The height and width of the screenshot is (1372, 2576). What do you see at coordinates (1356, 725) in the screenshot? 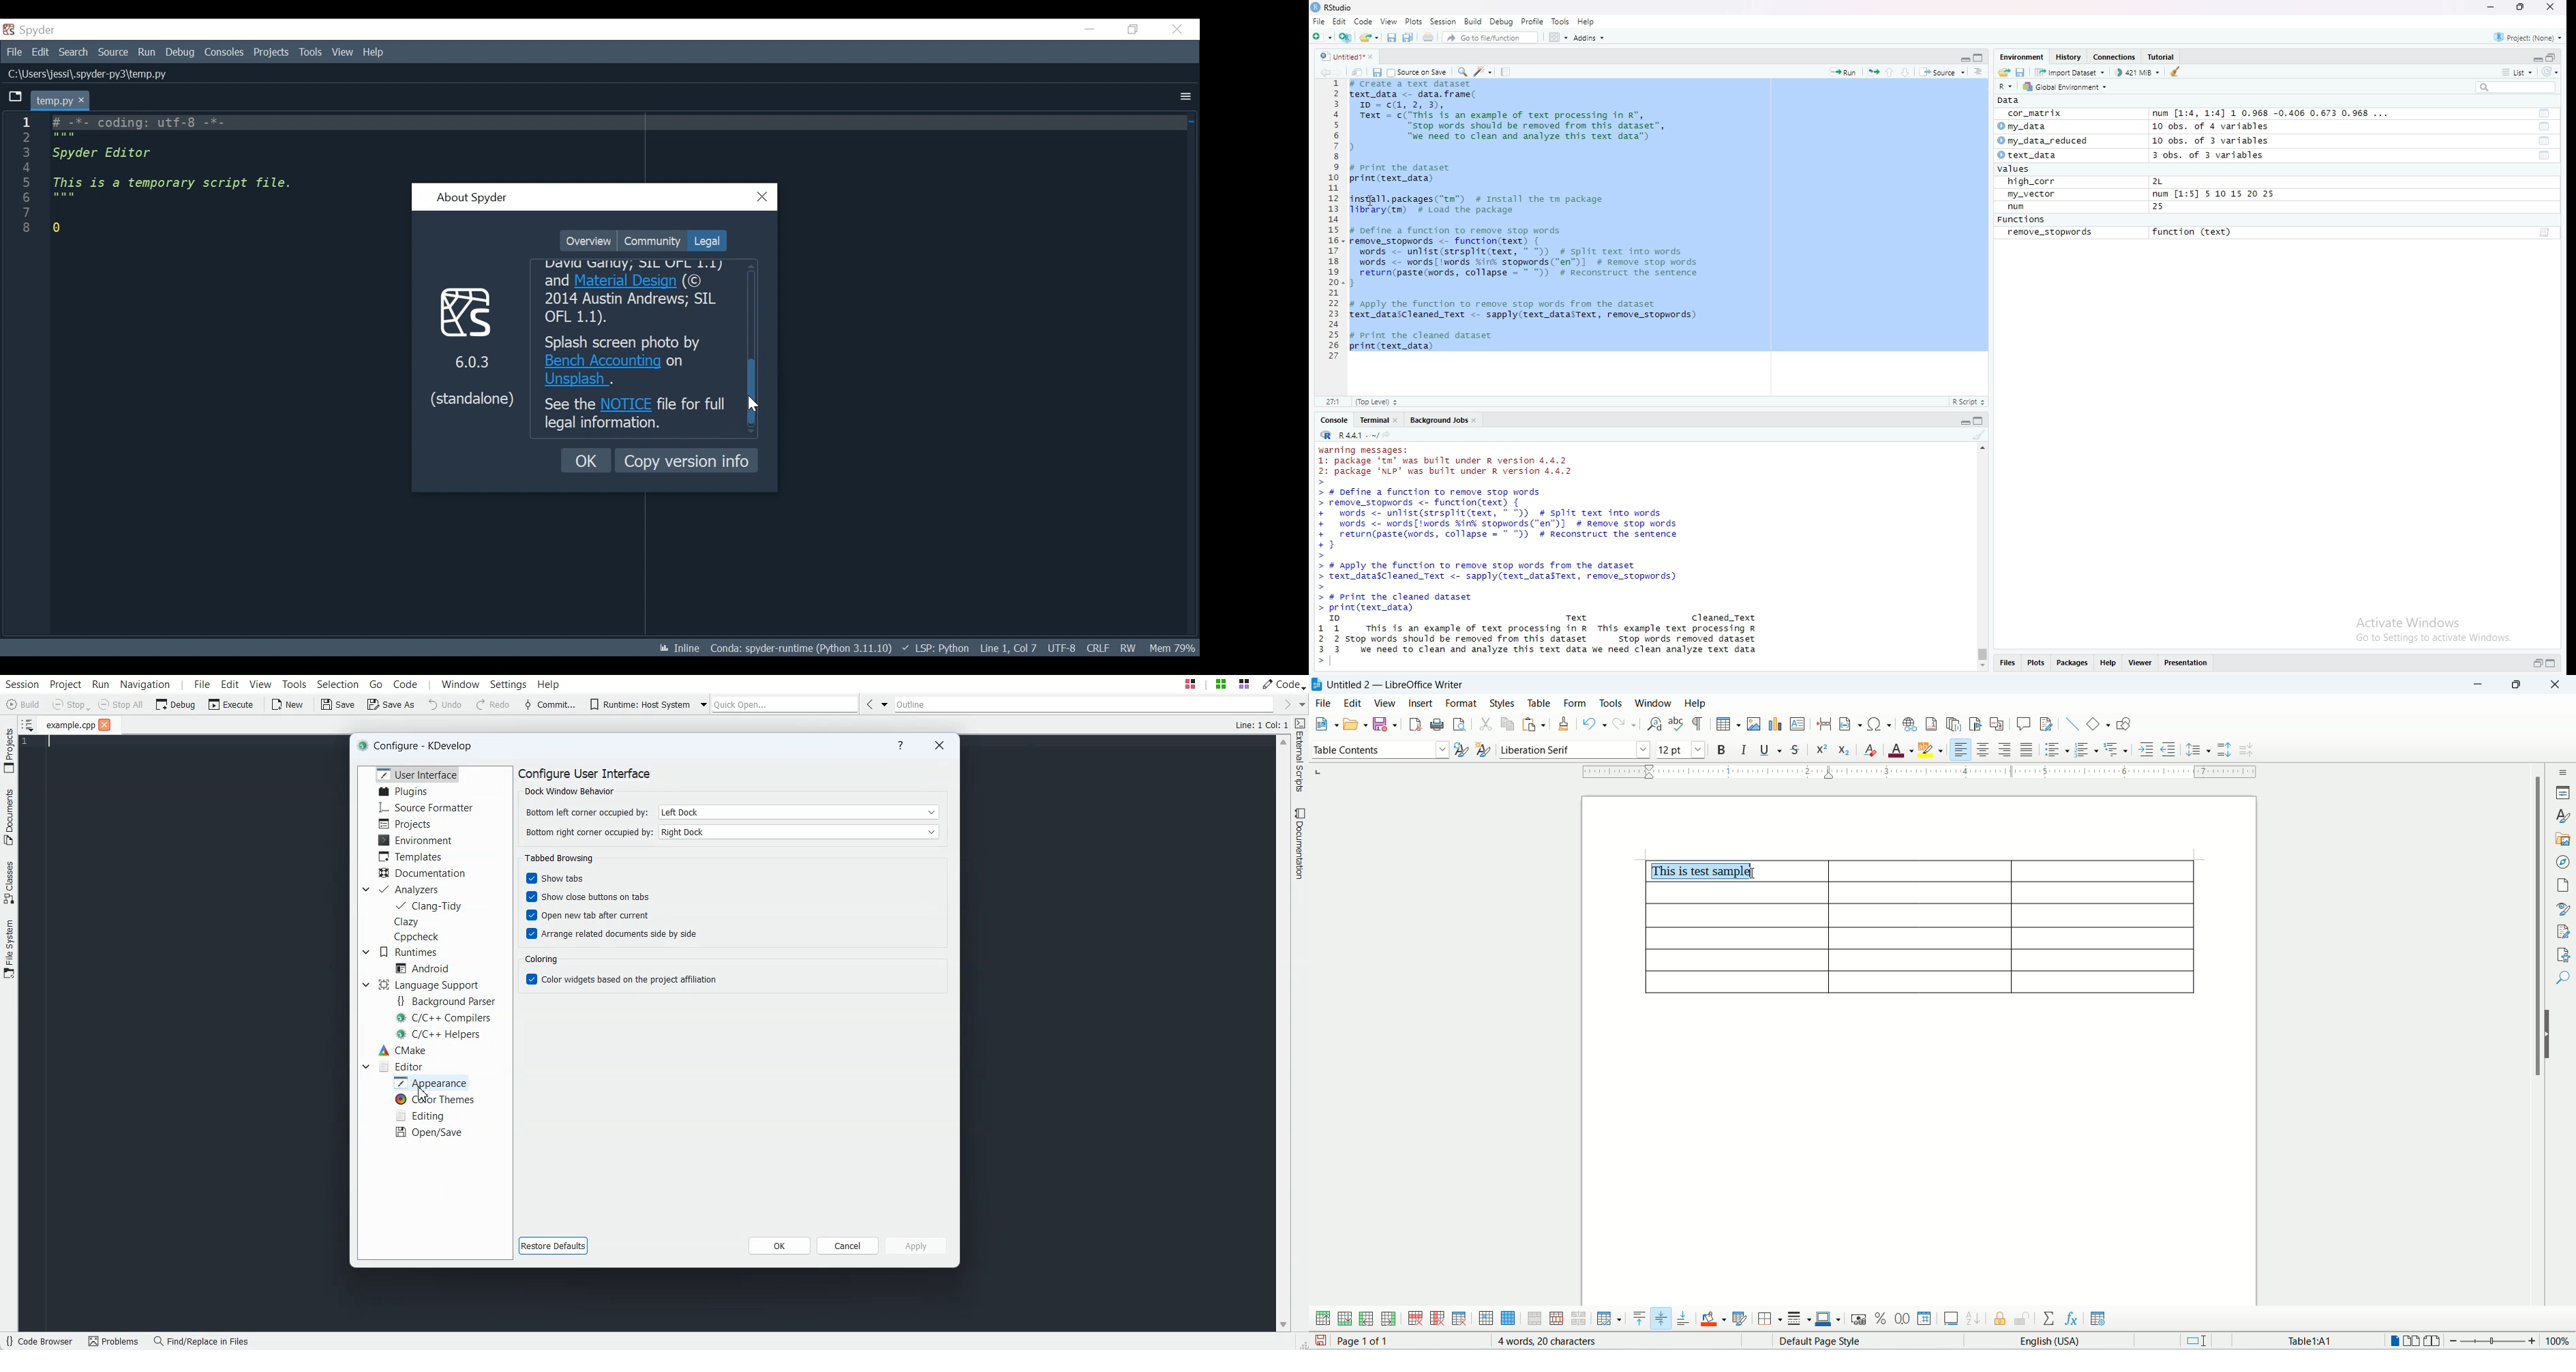
I see `open` at bounding box center [1356, 725].